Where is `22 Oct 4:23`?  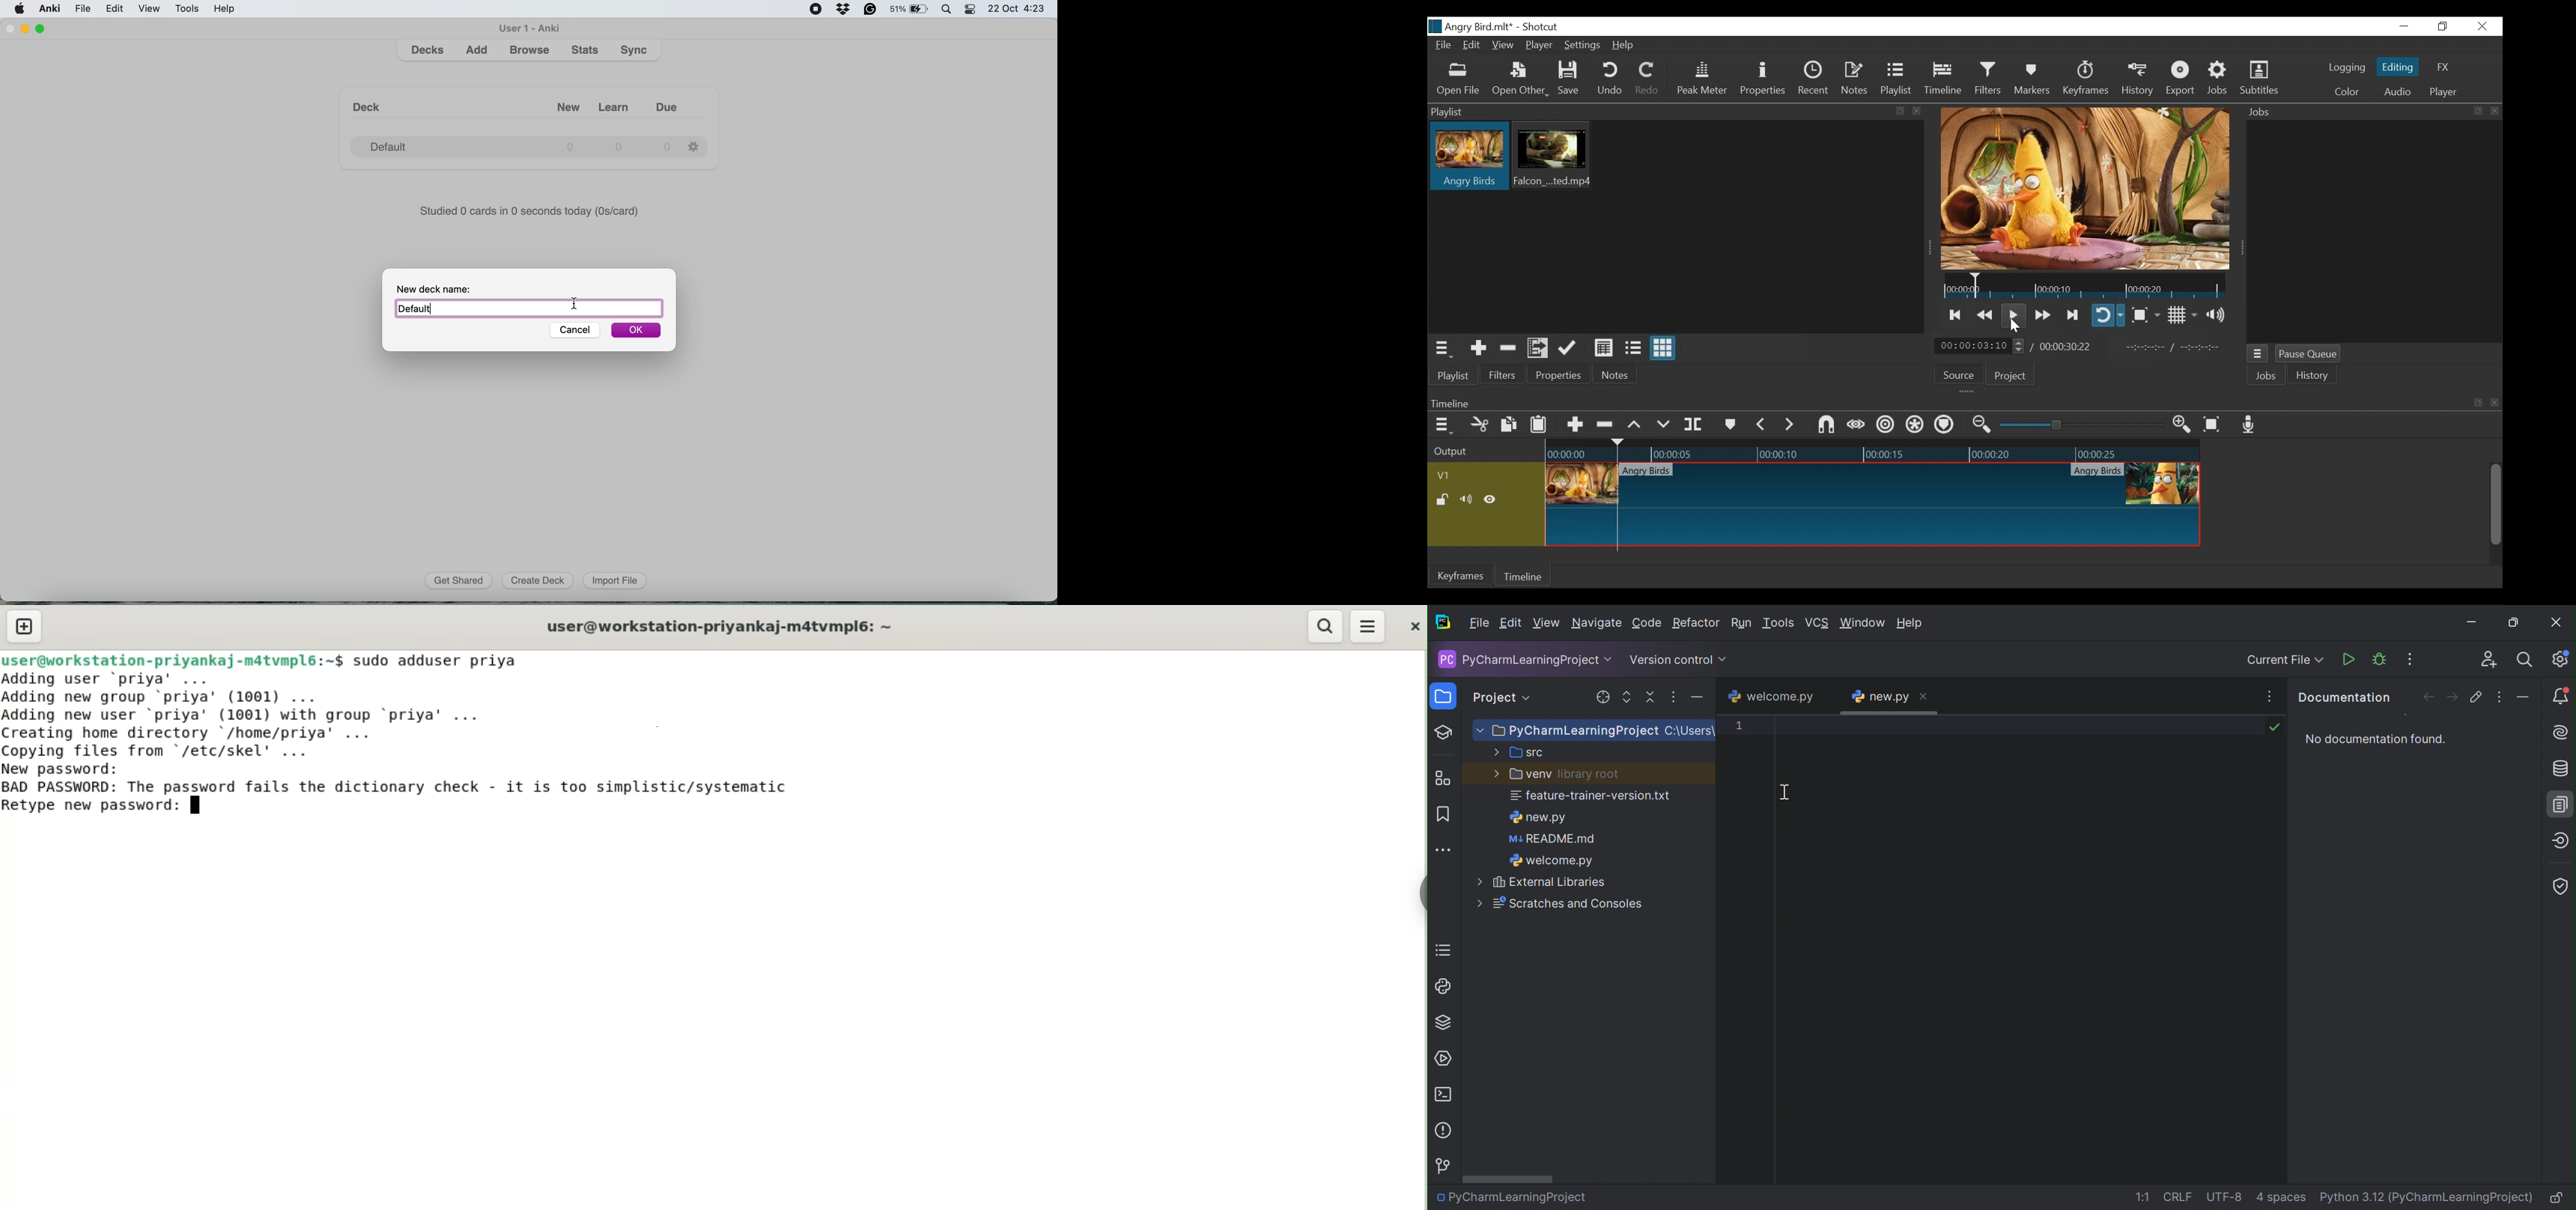 22 Oct 4:23 is located at coordinates (1020, 10).